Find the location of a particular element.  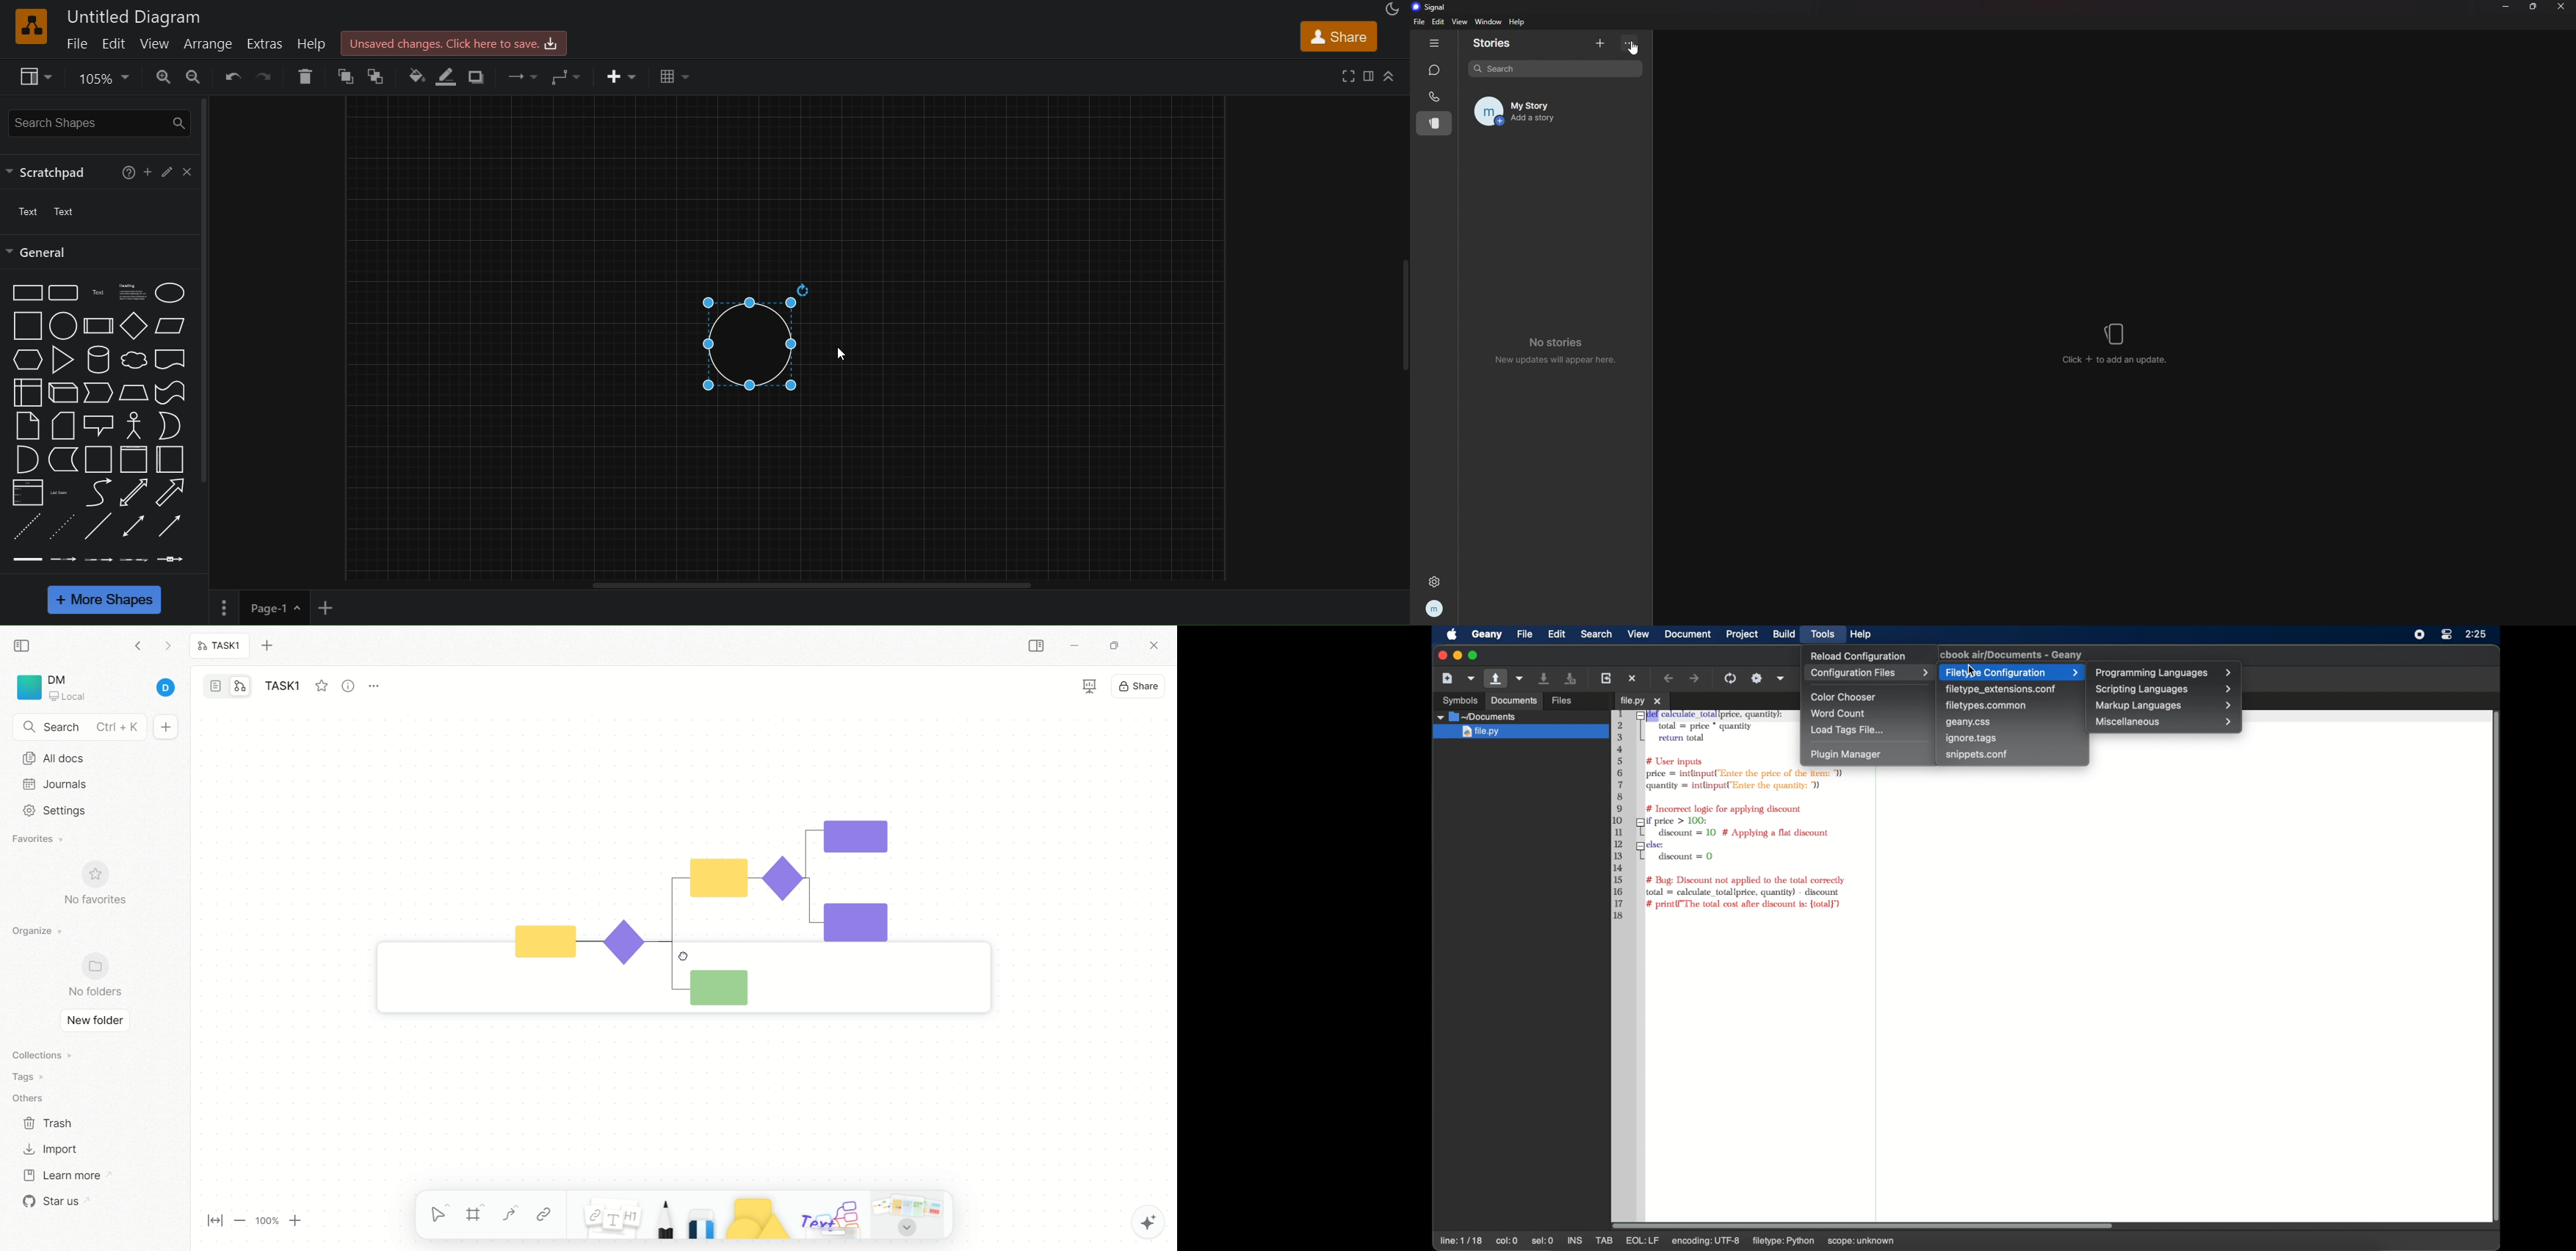

resize is located at coordinates (2534, 7).